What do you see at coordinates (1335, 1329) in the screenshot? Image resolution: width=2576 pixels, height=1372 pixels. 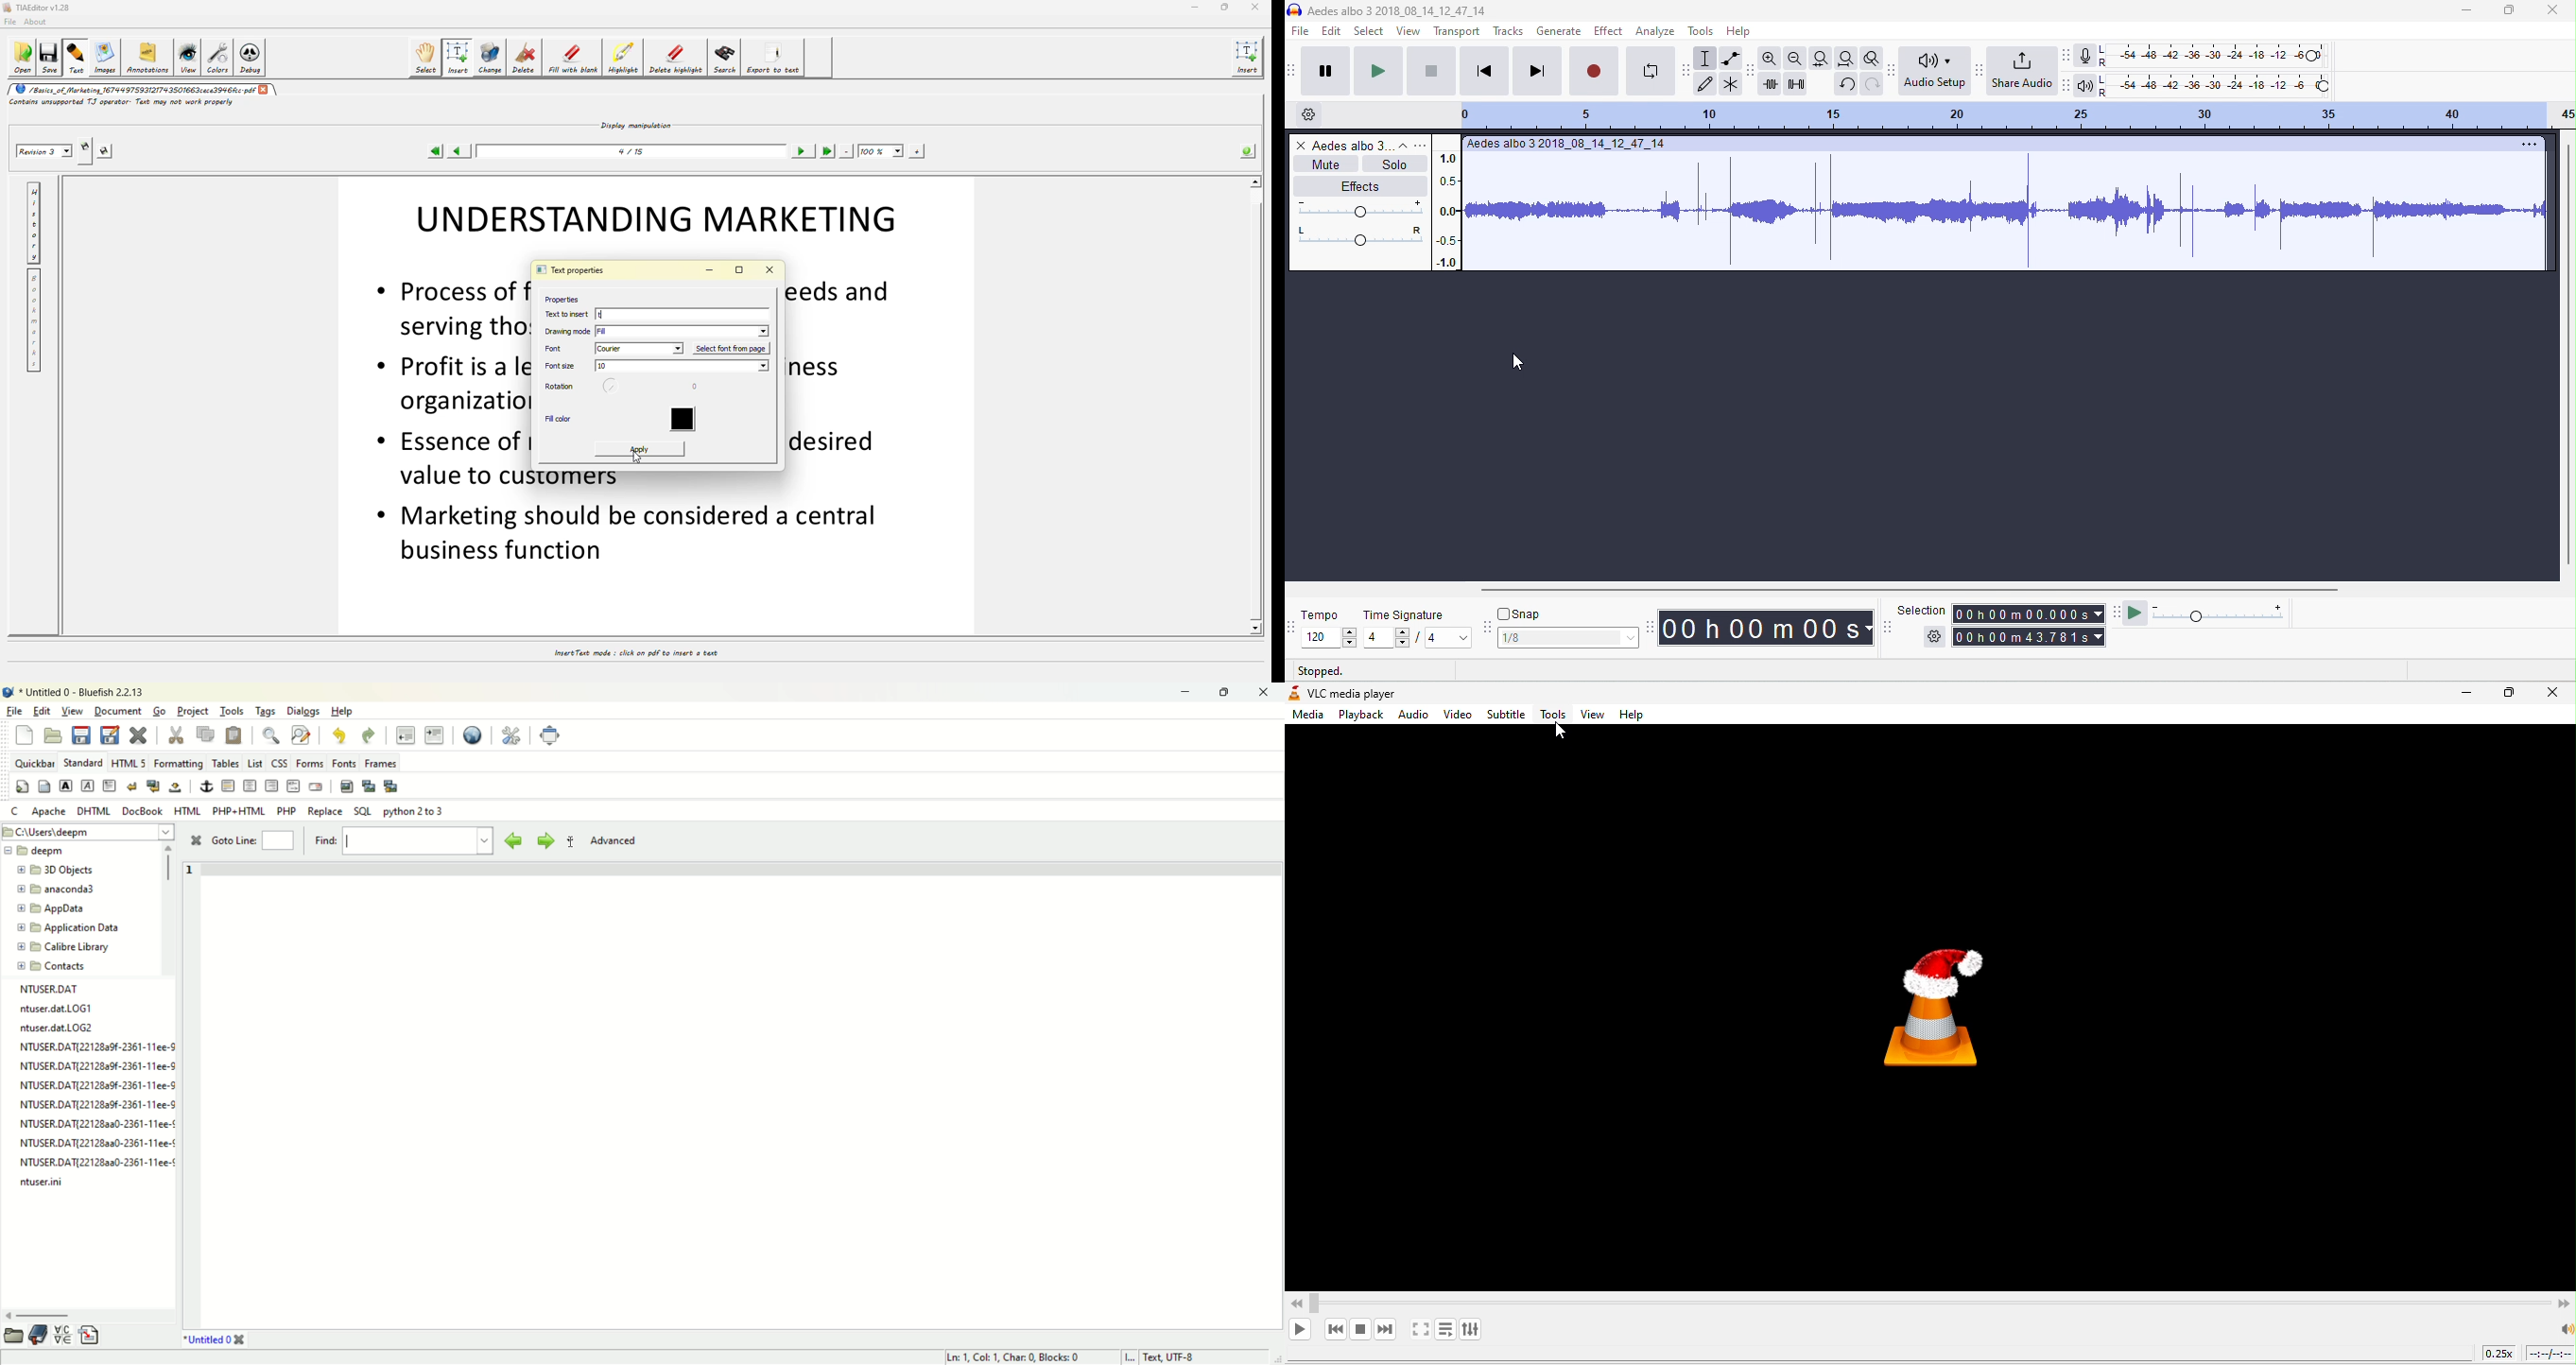 I see `previous media` at bounding box center [1335, 1329].